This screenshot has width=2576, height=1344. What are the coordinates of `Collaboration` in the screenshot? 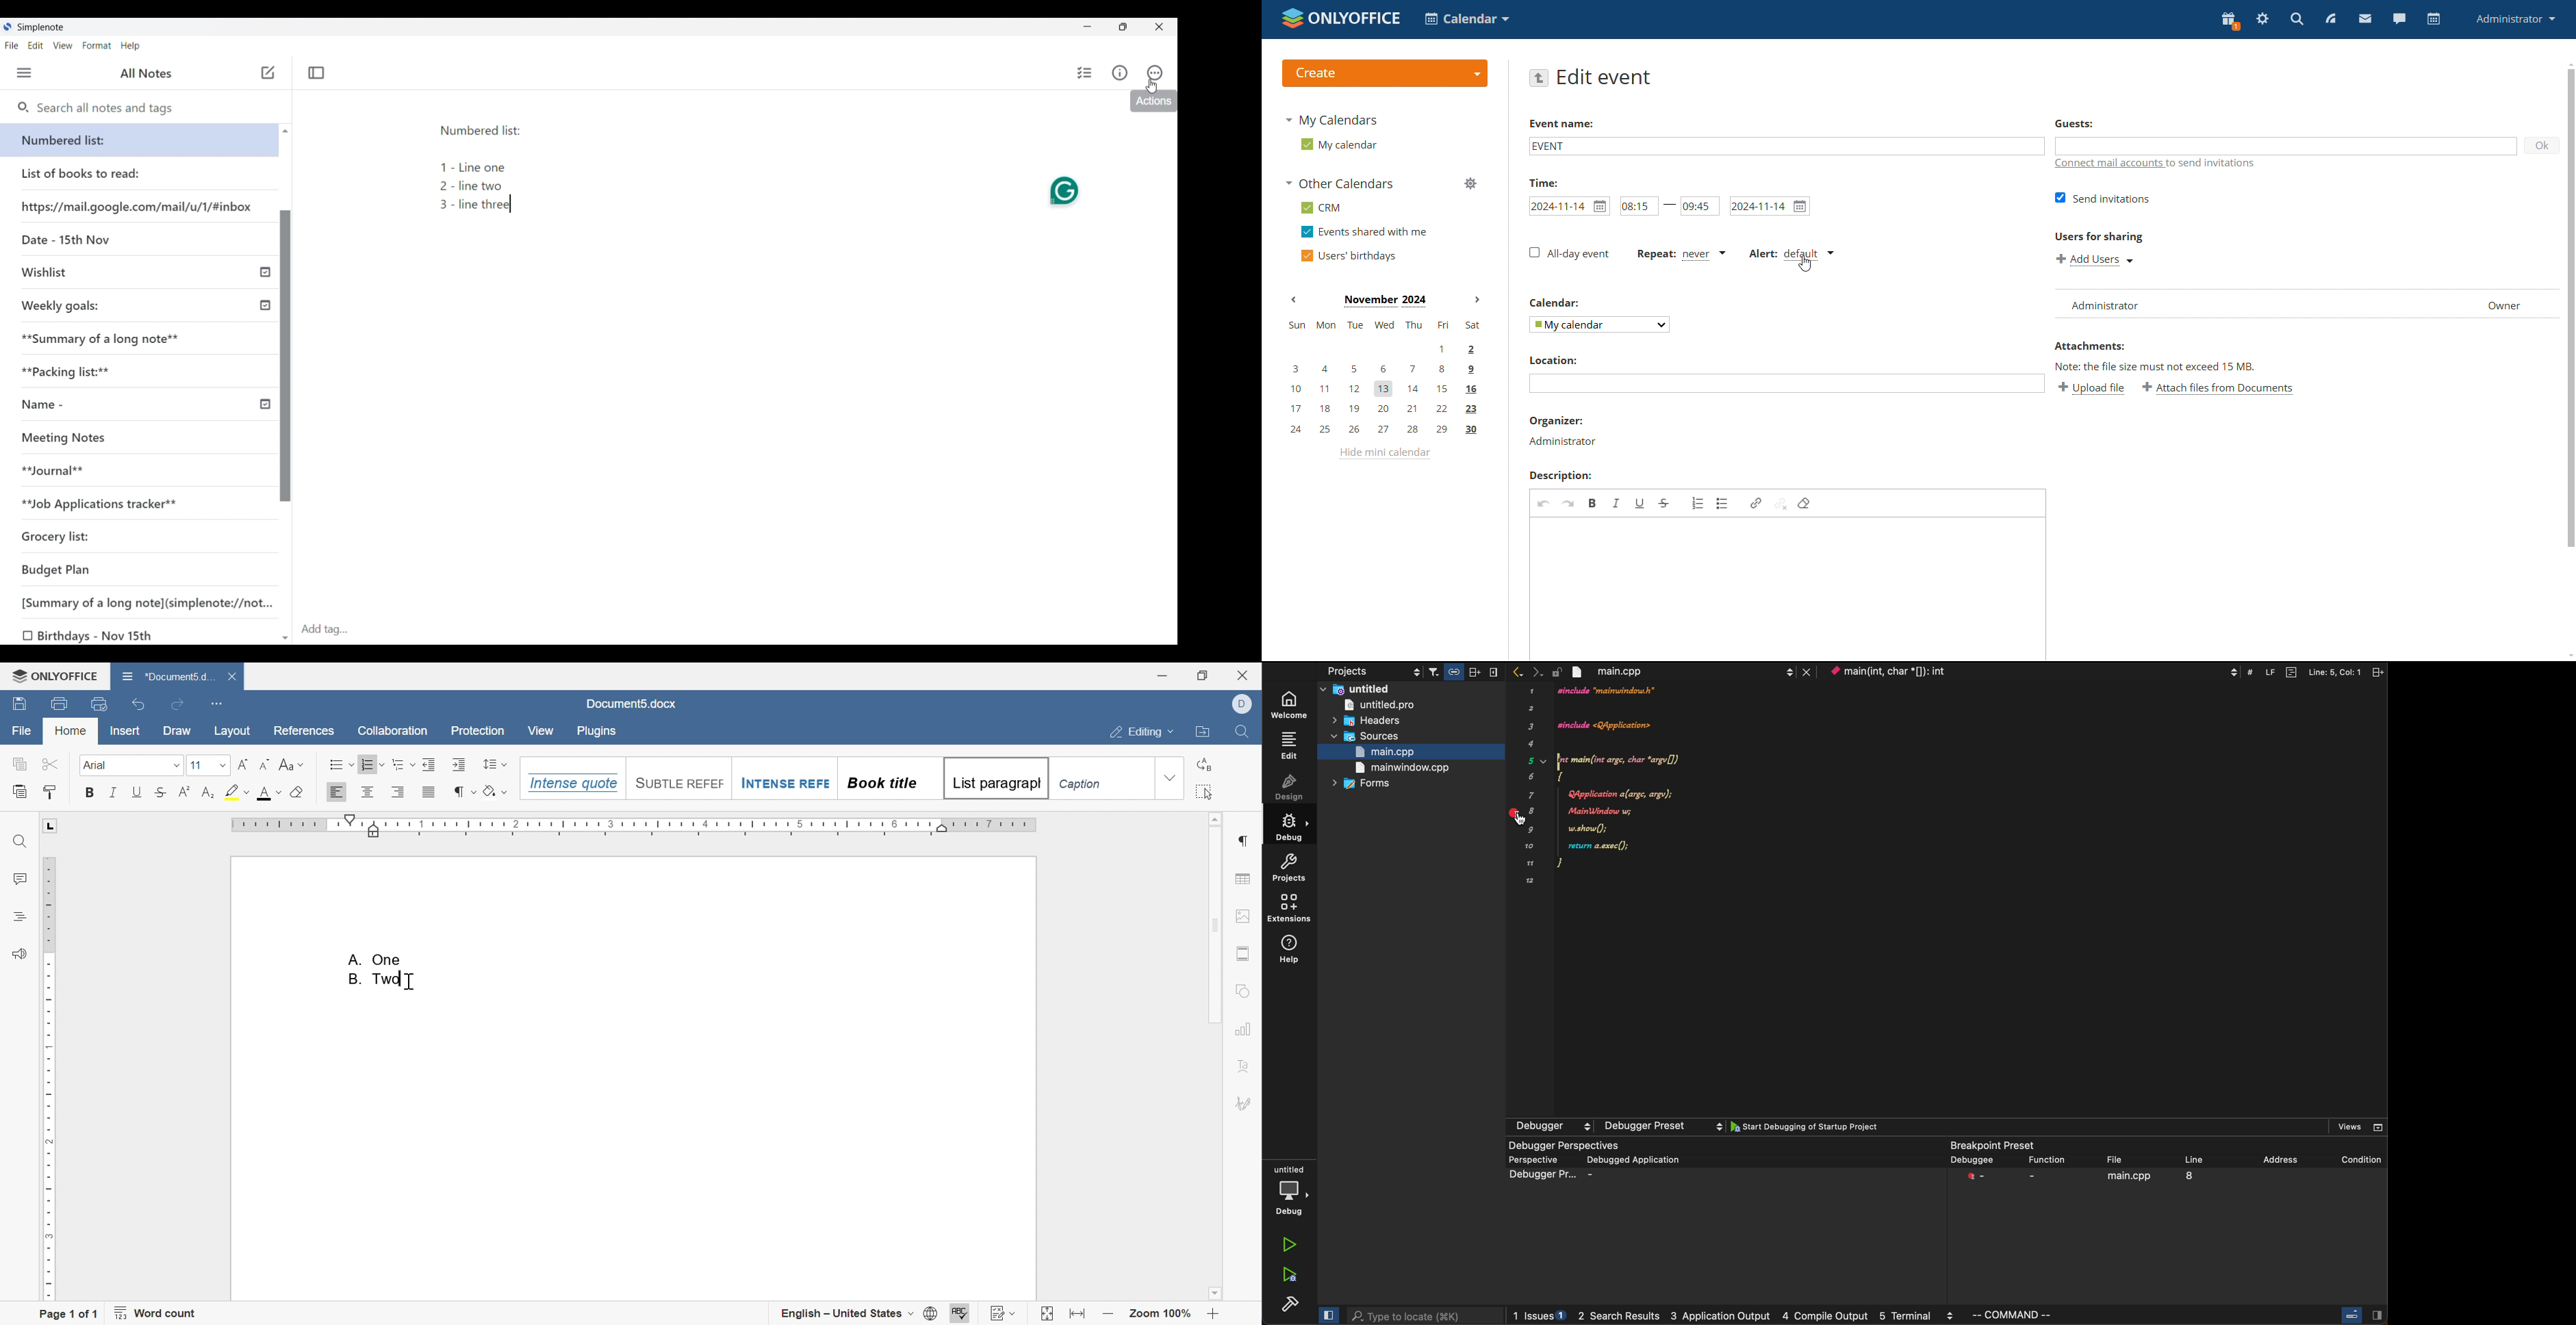 It's located at (394, 730).